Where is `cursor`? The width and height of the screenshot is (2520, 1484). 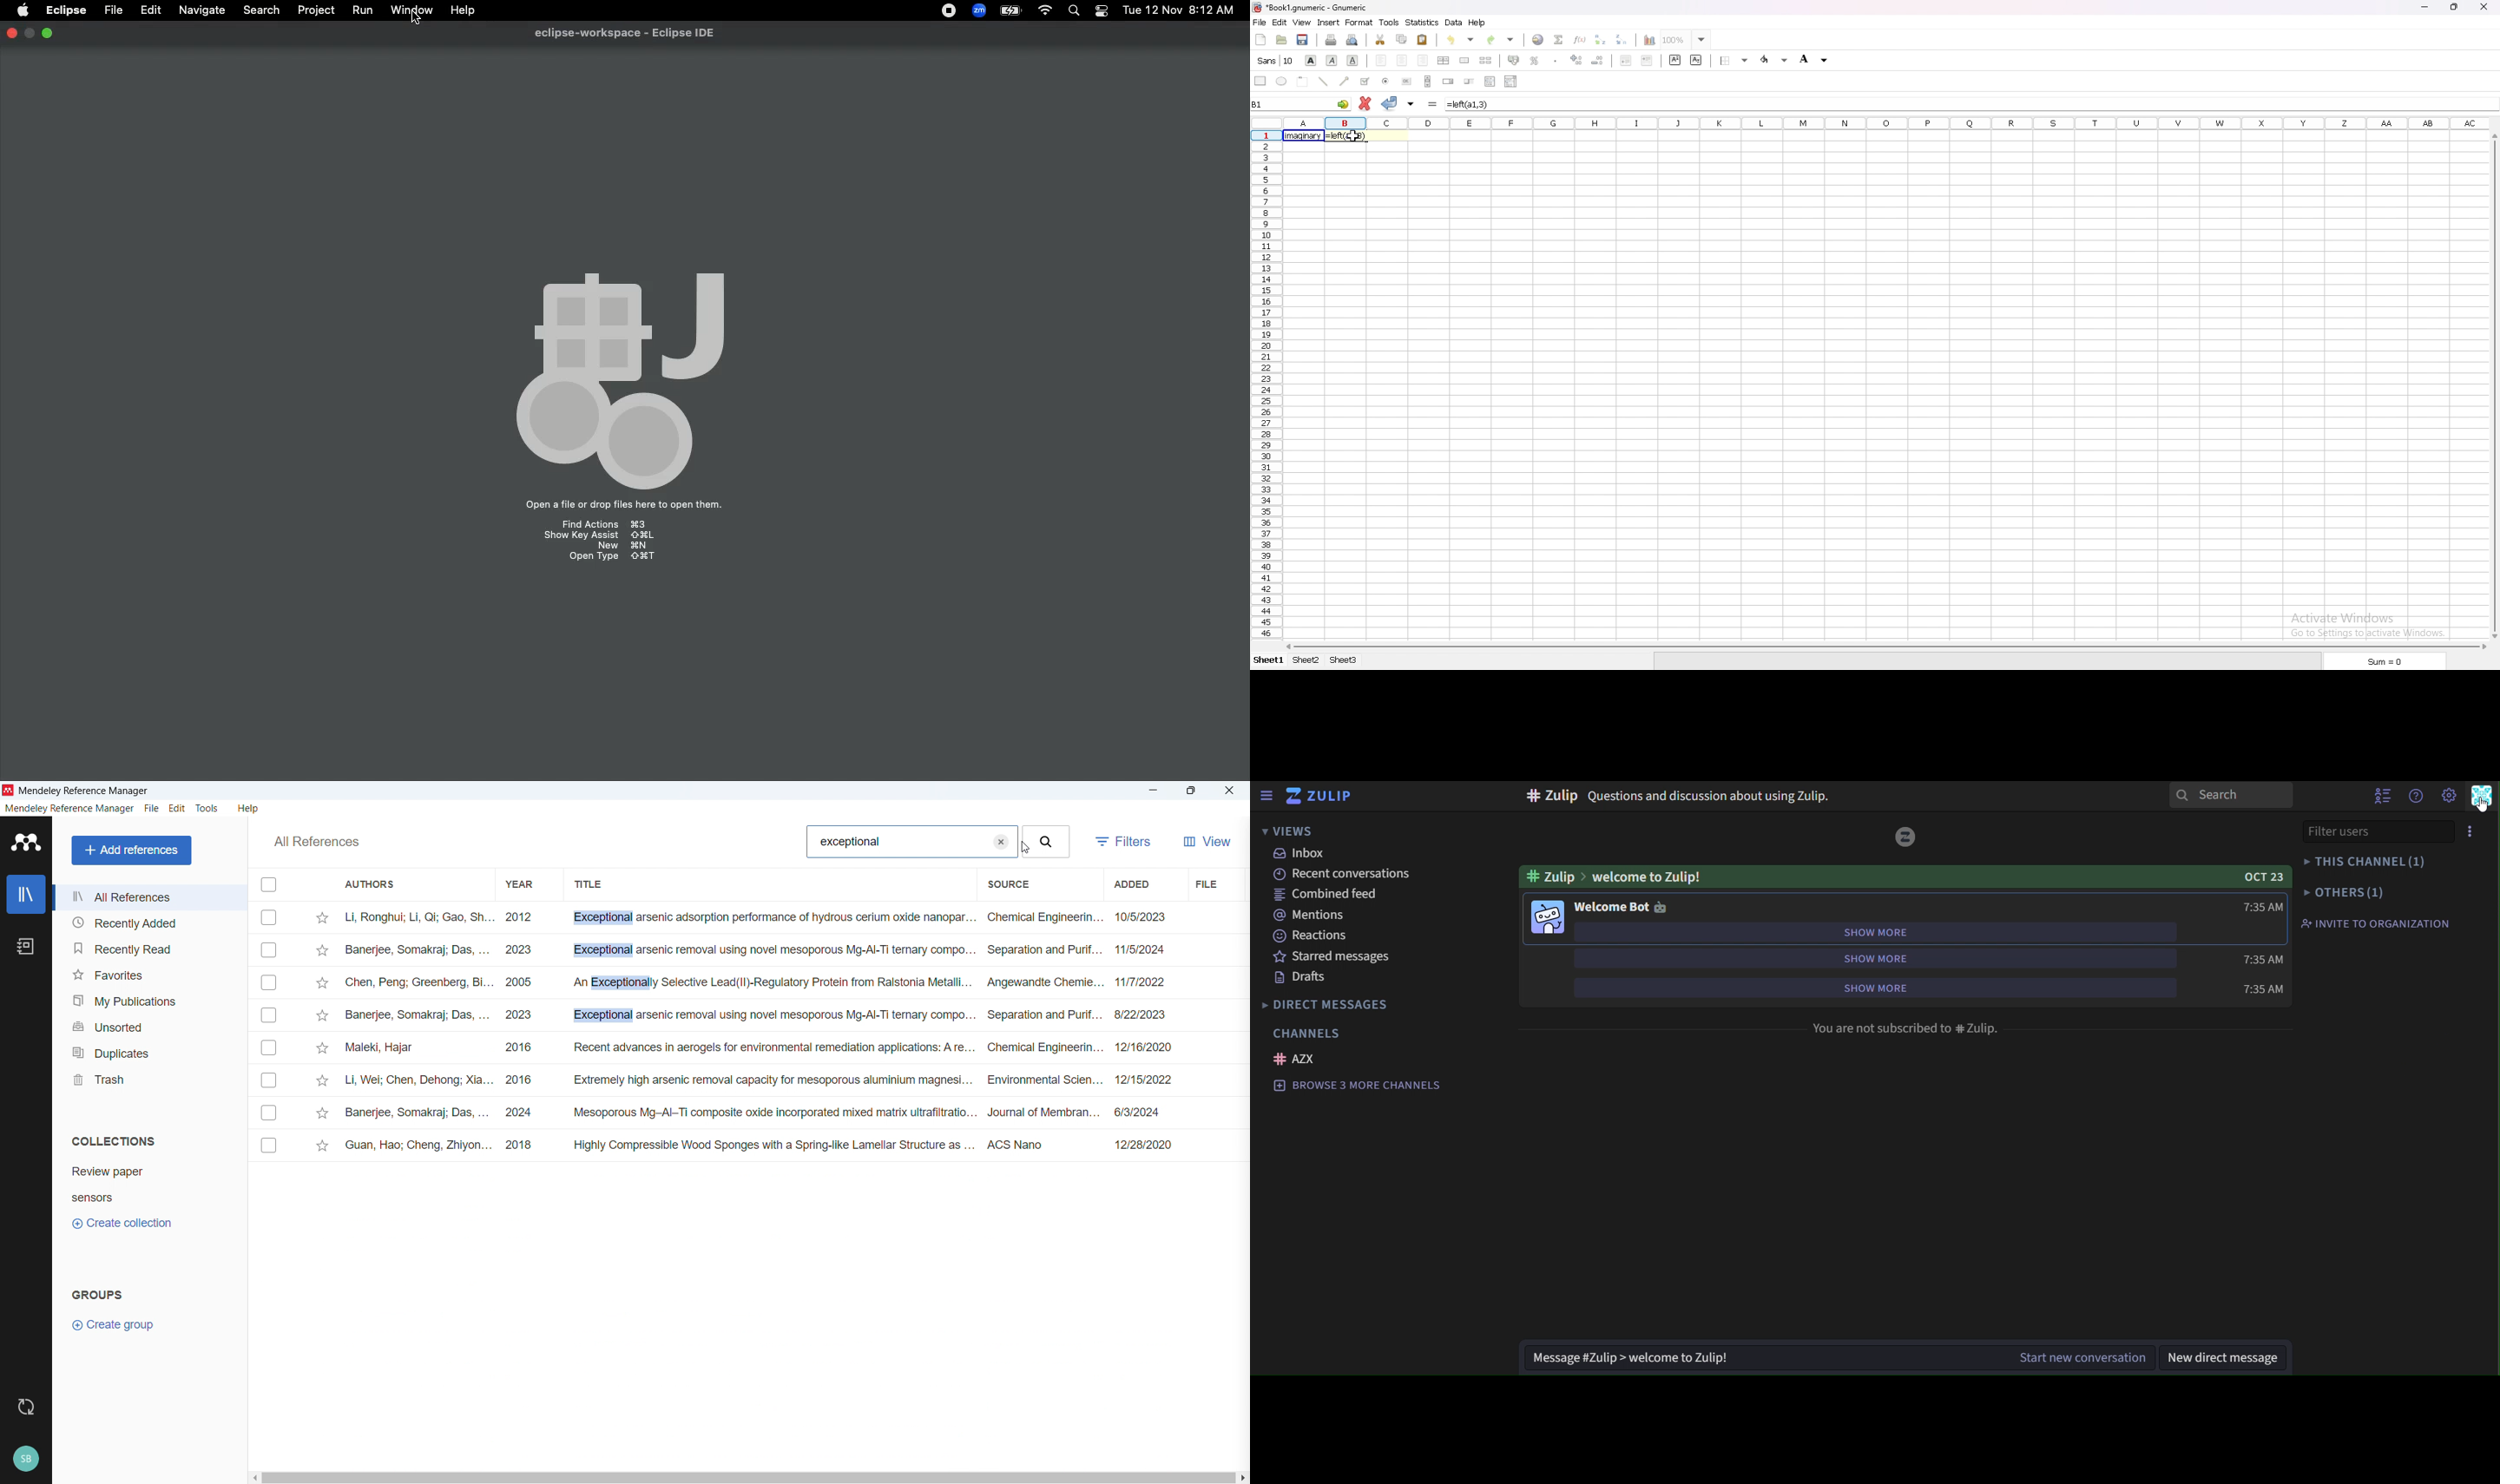
cursor is located at coordinates (1355, 139).